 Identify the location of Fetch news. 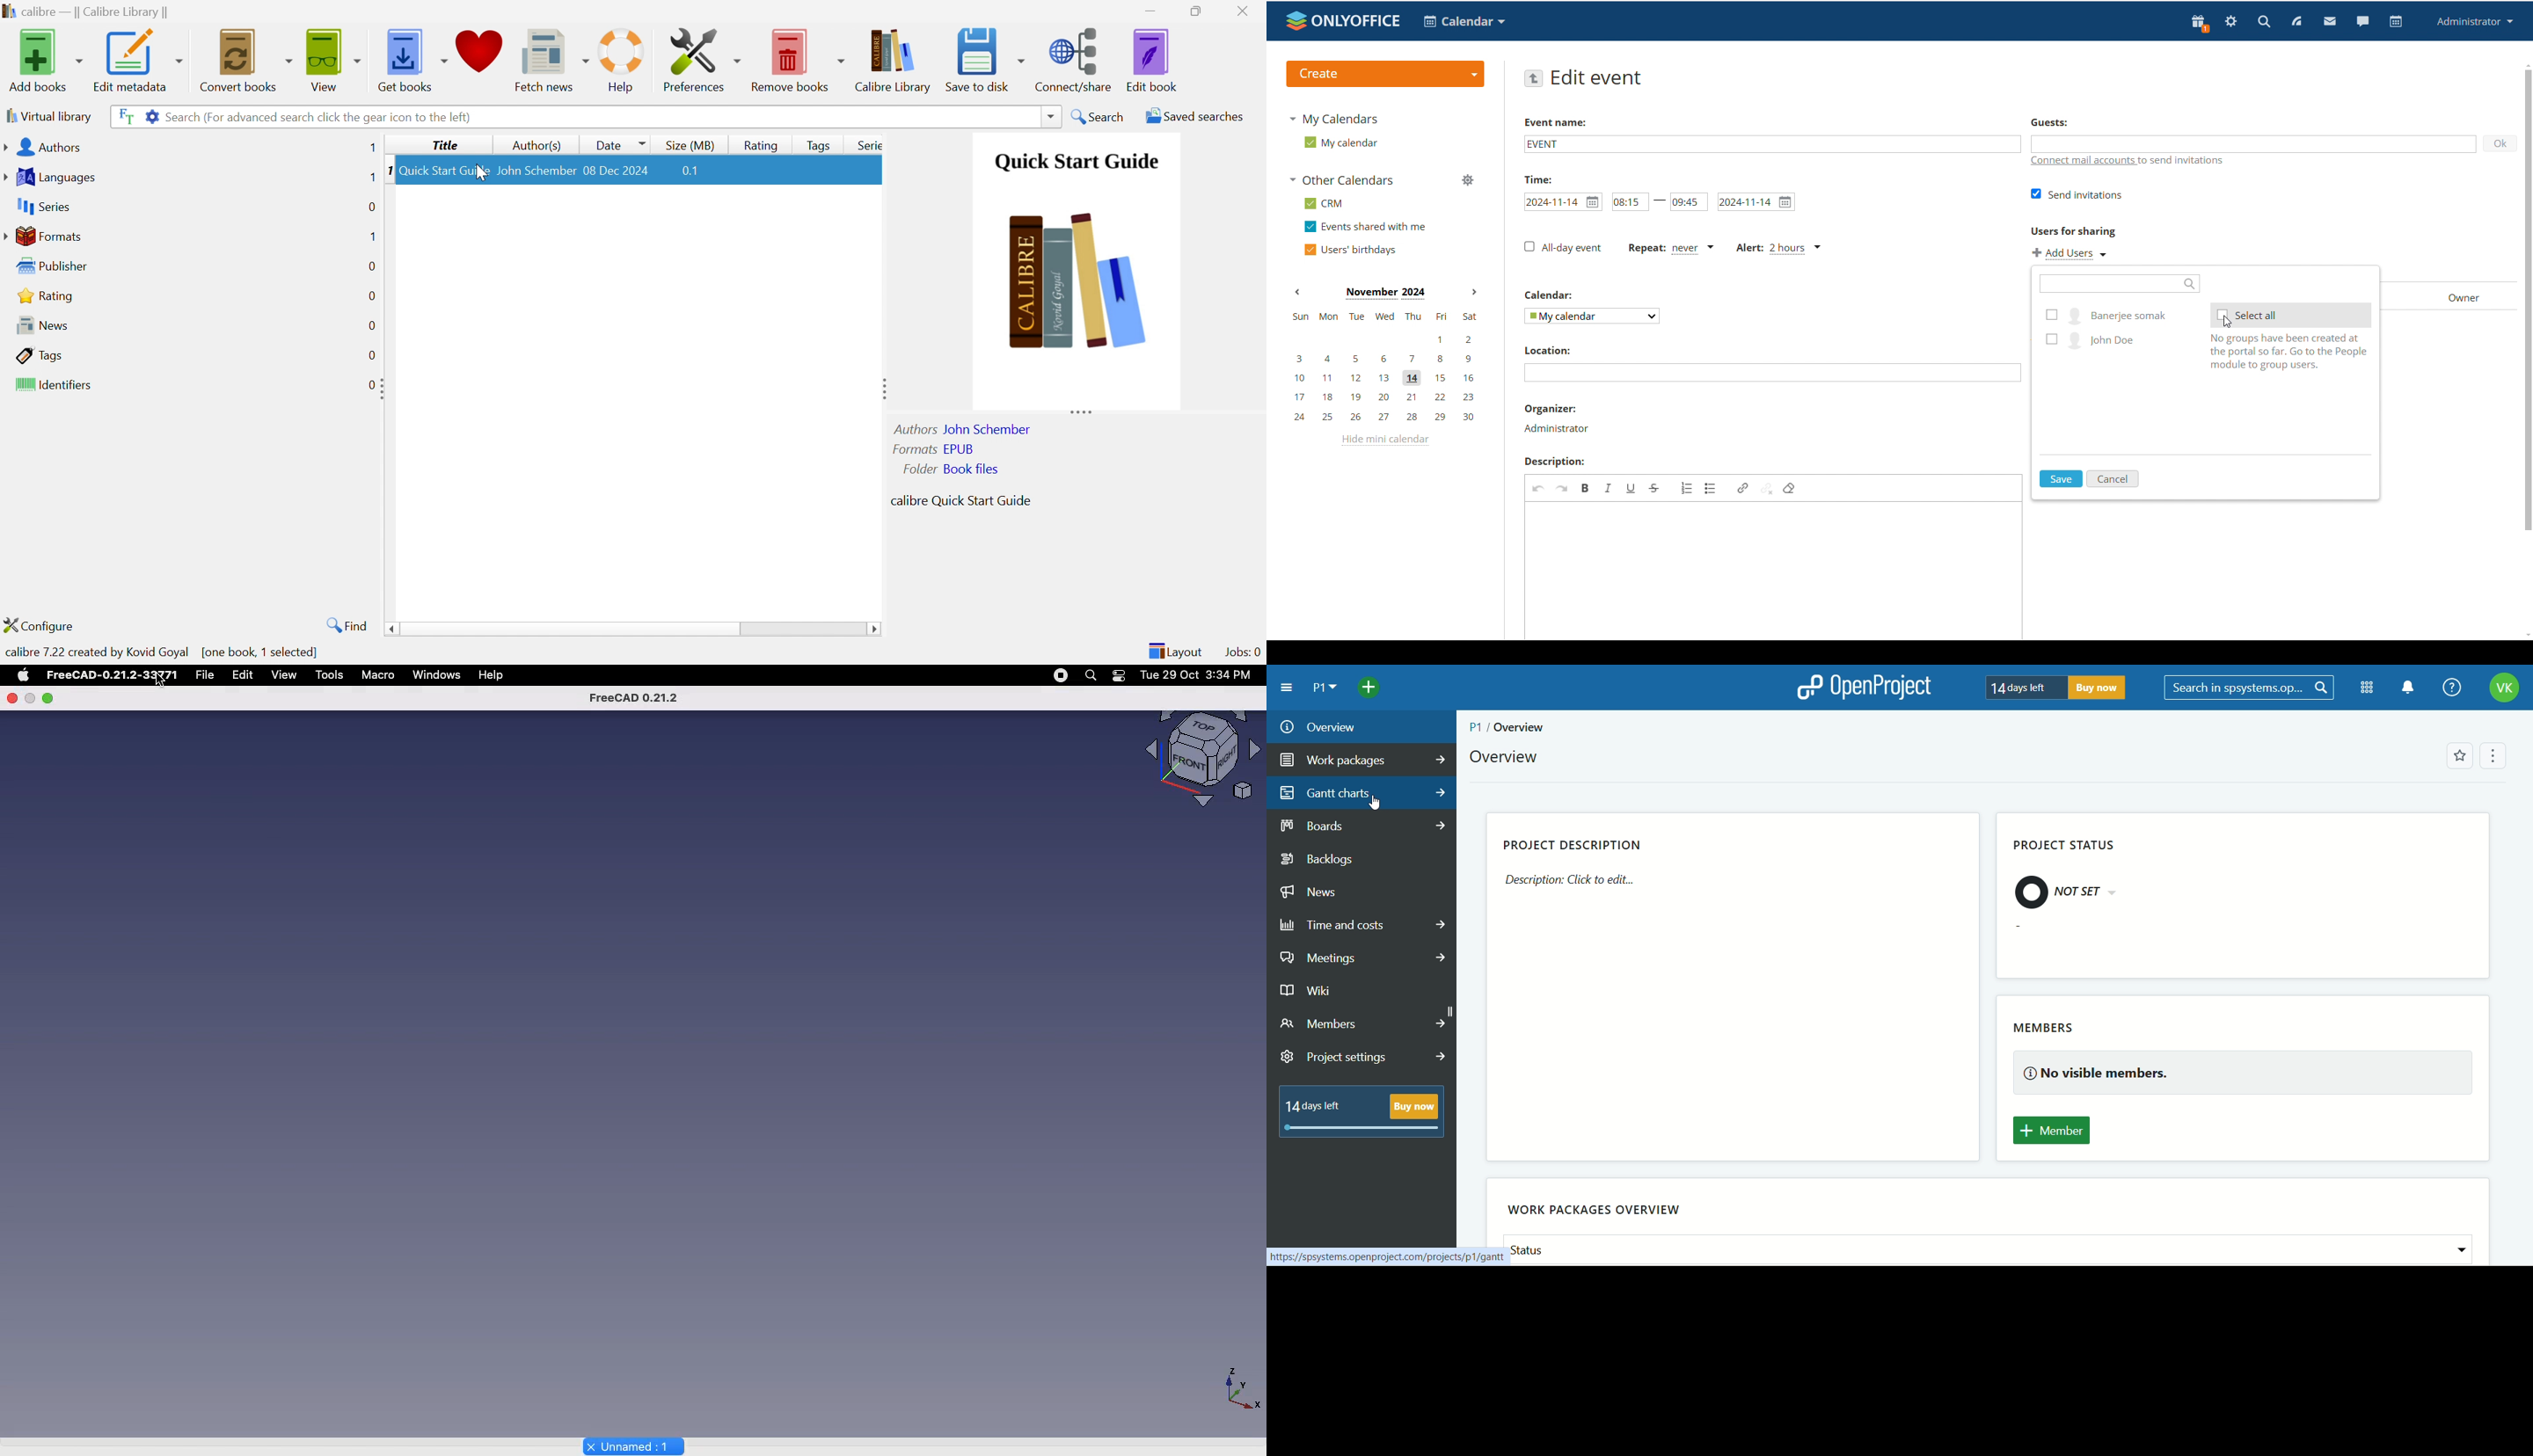
(549, 57).